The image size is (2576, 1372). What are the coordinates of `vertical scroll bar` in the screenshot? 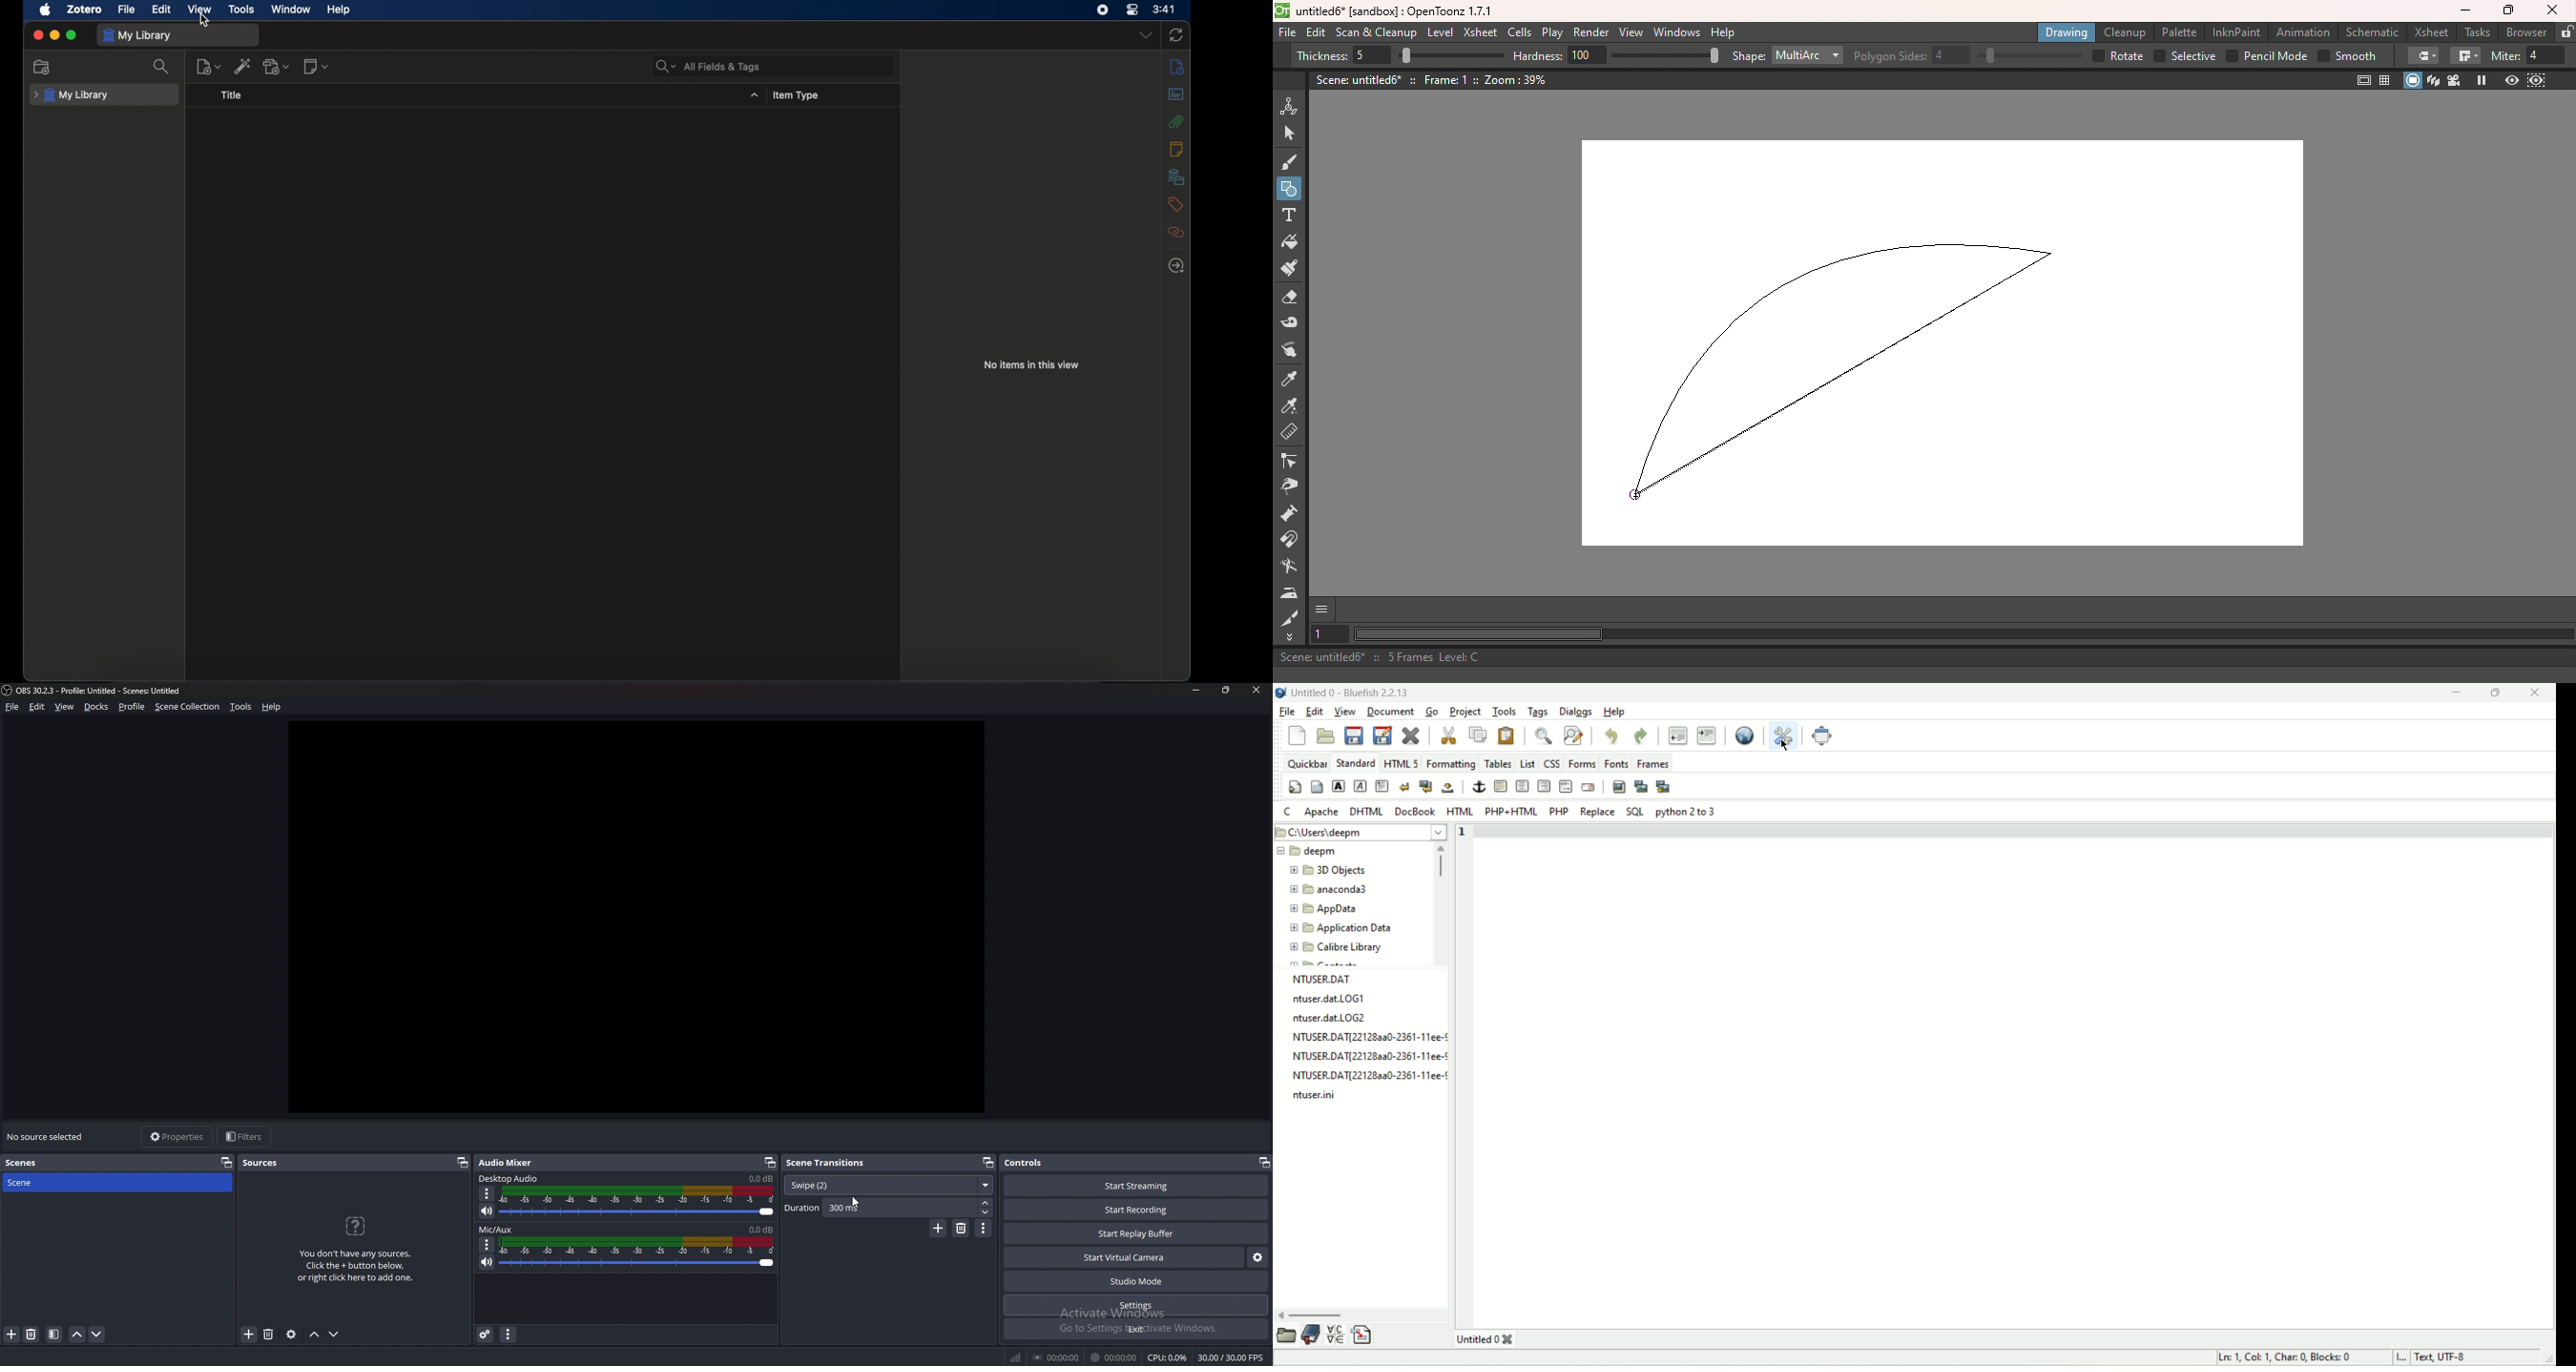 It's located at (1441, 861).